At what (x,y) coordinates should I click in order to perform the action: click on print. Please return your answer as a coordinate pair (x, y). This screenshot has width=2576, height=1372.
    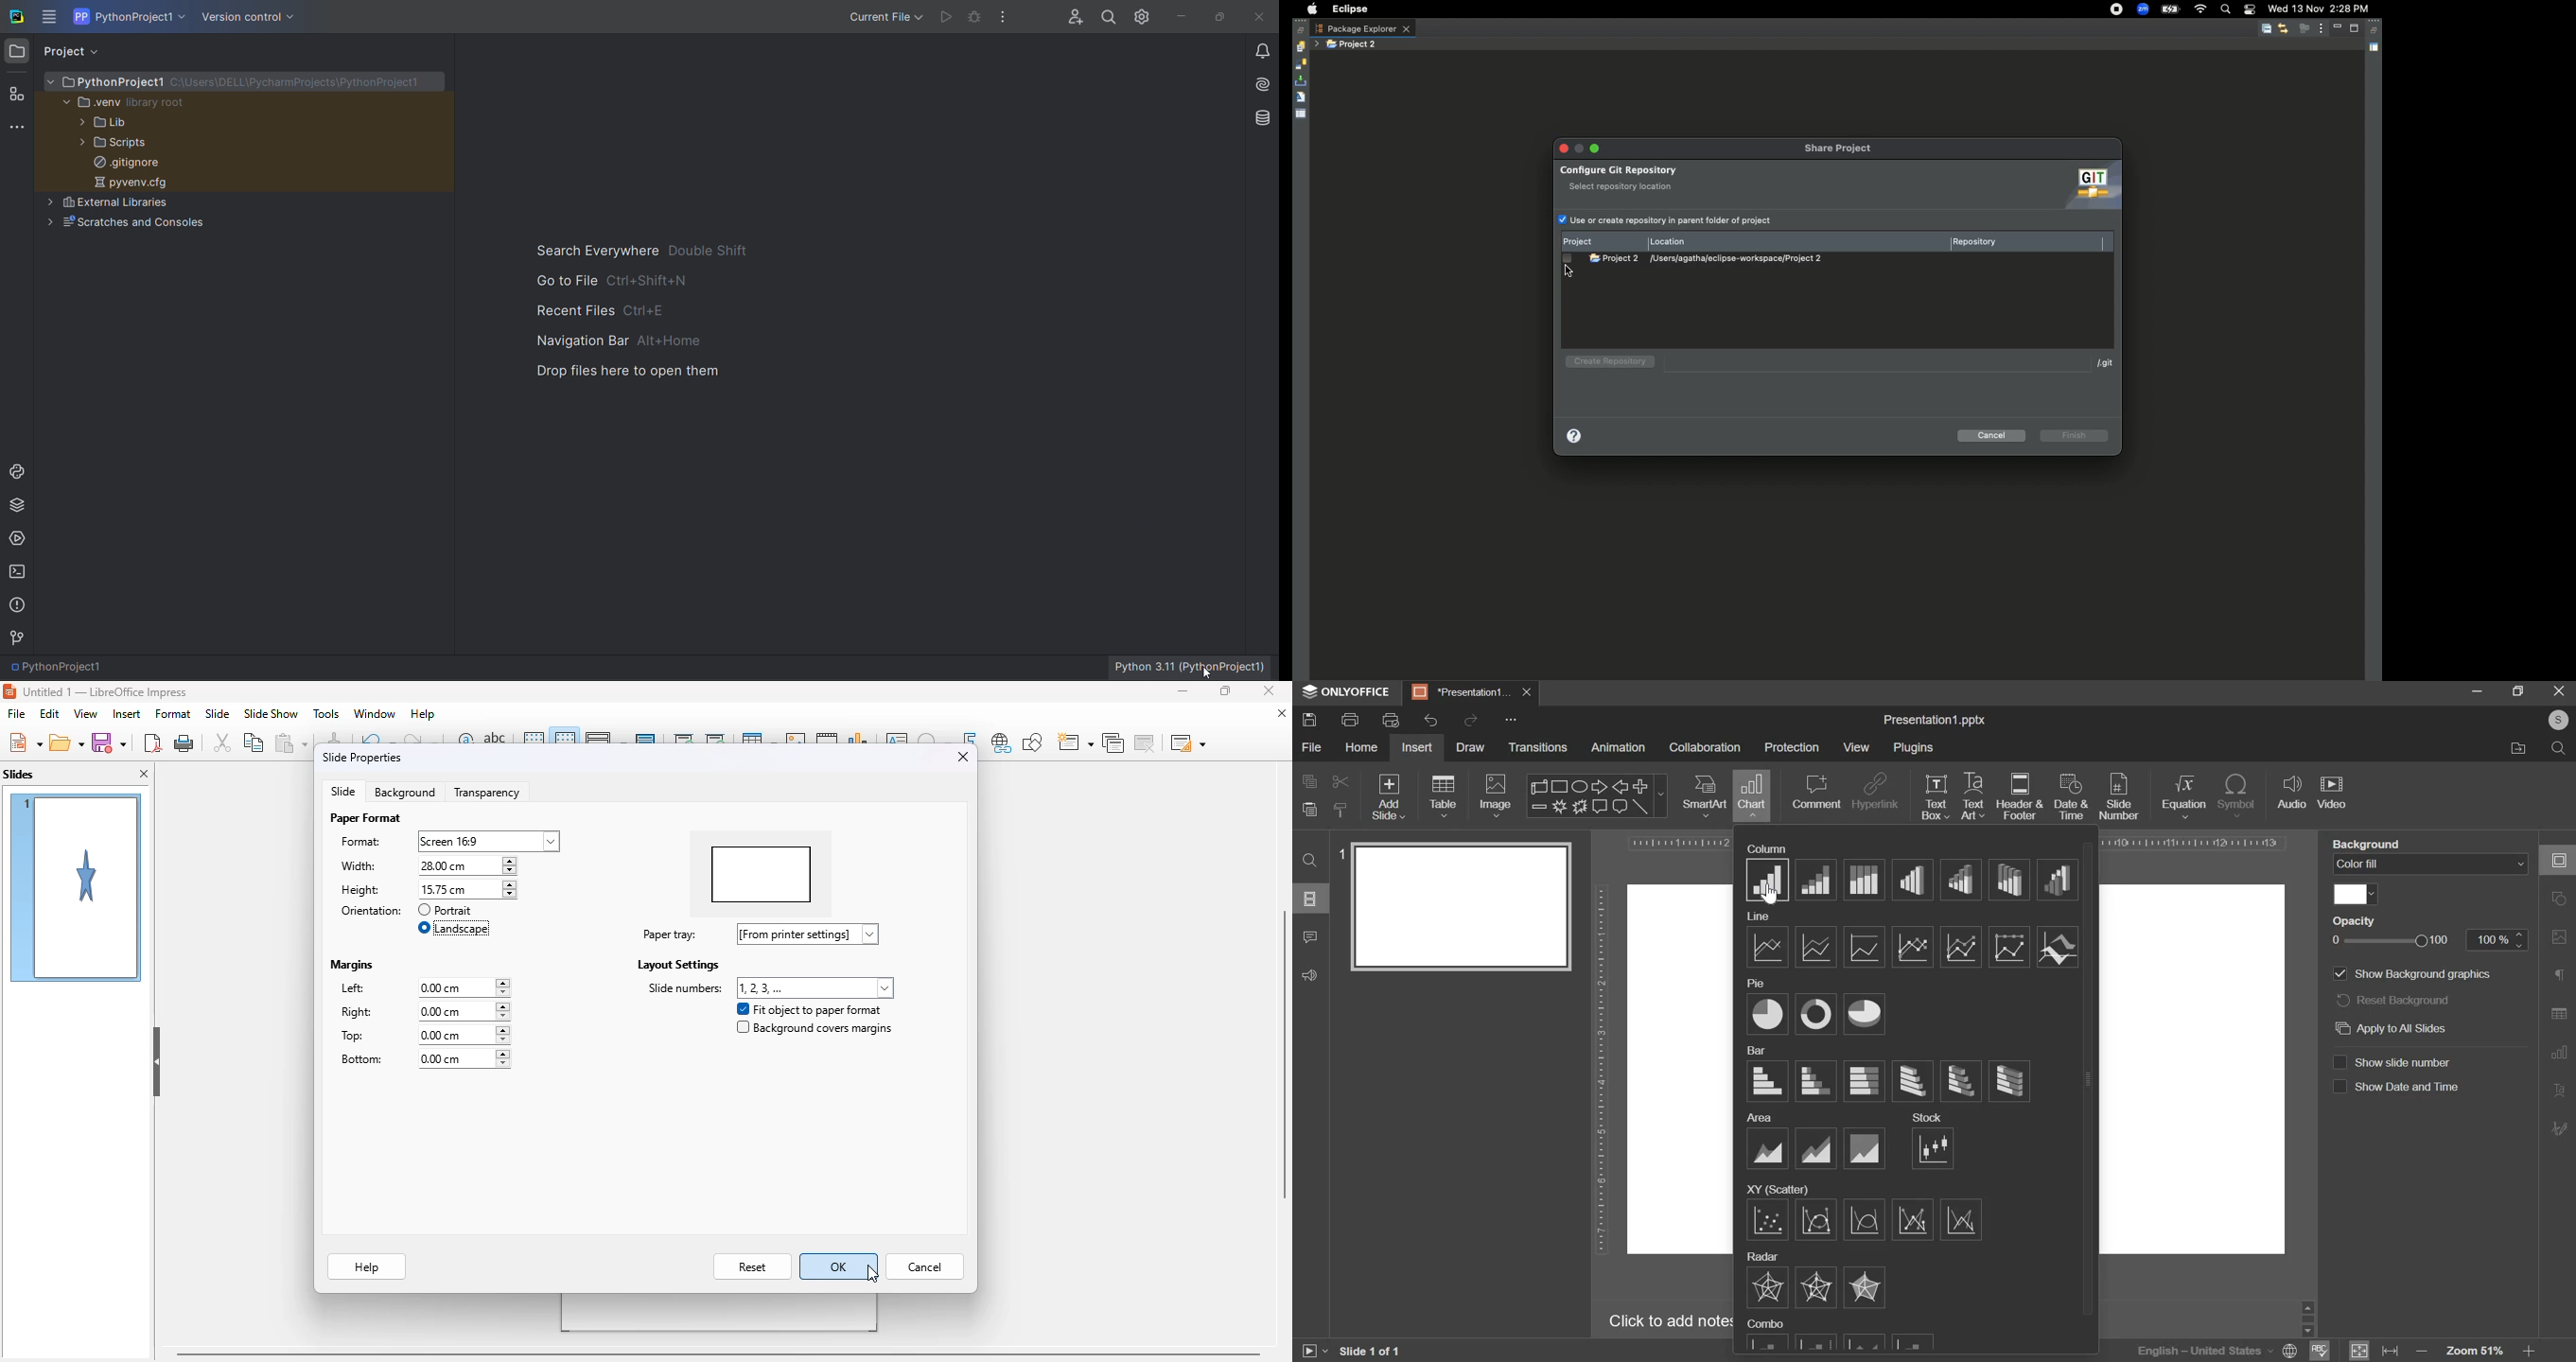
    Looking at the image, I should click on (185, 742).